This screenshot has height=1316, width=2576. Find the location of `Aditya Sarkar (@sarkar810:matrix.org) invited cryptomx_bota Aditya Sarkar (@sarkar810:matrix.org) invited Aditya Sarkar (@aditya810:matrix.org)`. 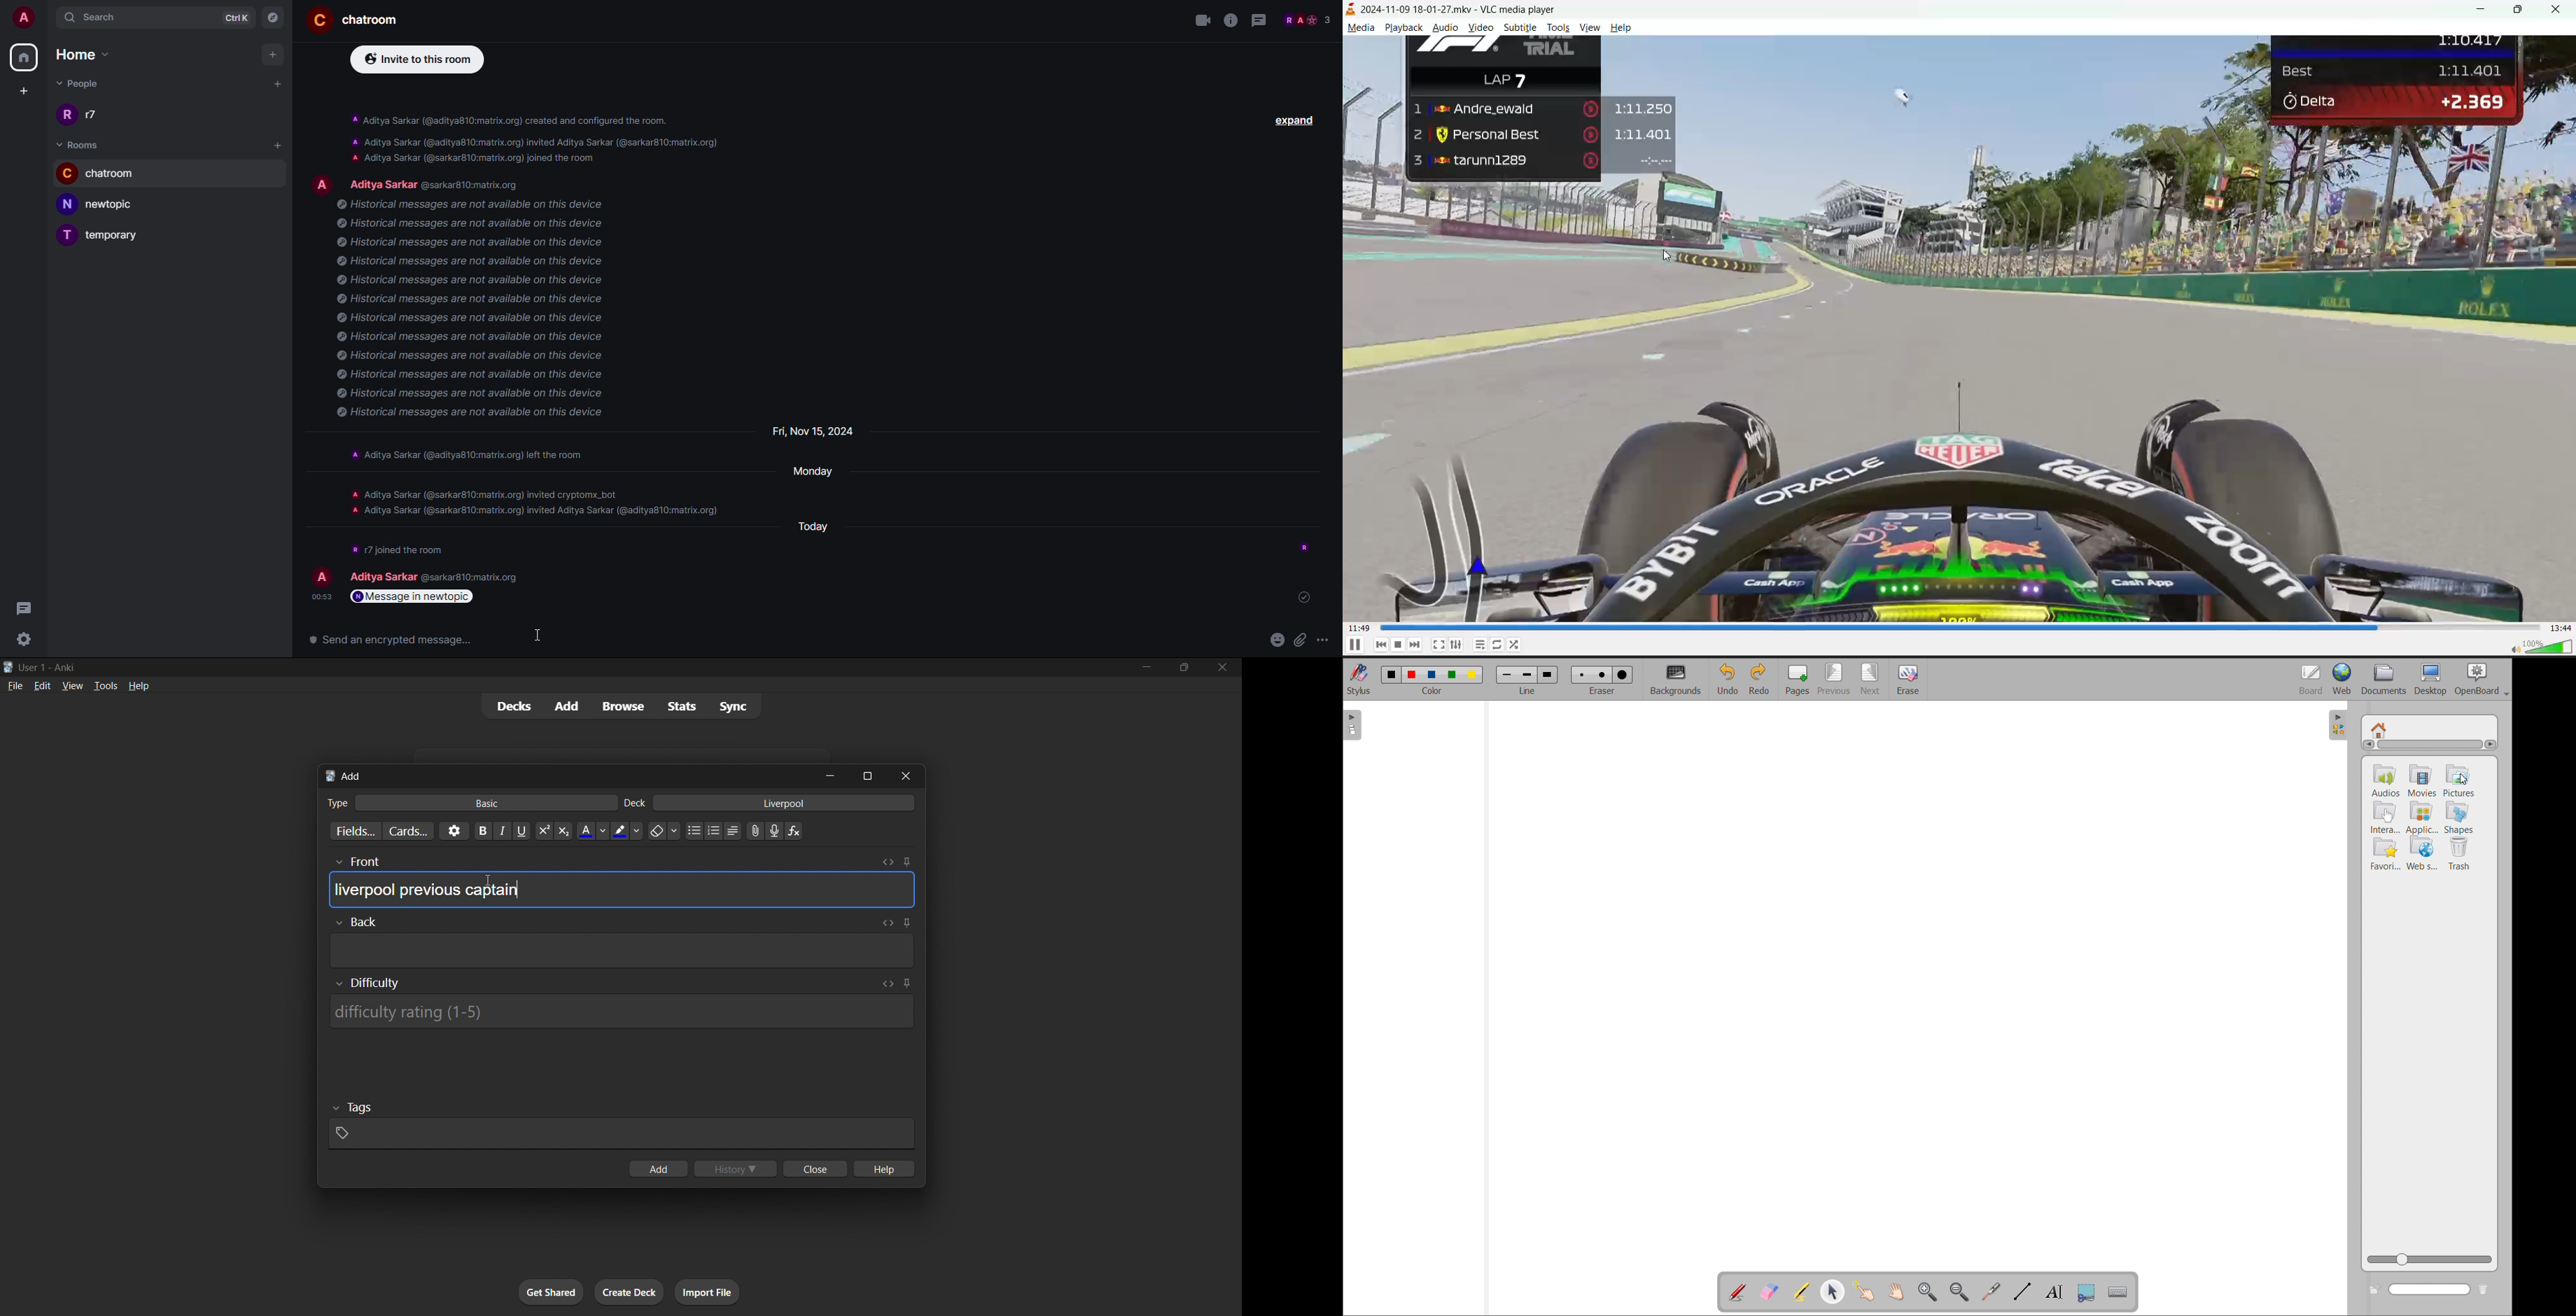

Aditya Sarkar (@sarkar810:matrix.org) invited cryptomx_bota Aditya Sarkar (@sarkar810:matrix.org) invited Aditya Sarkar (@aditya810:matrix.org) is located at coordinates (439, 573).